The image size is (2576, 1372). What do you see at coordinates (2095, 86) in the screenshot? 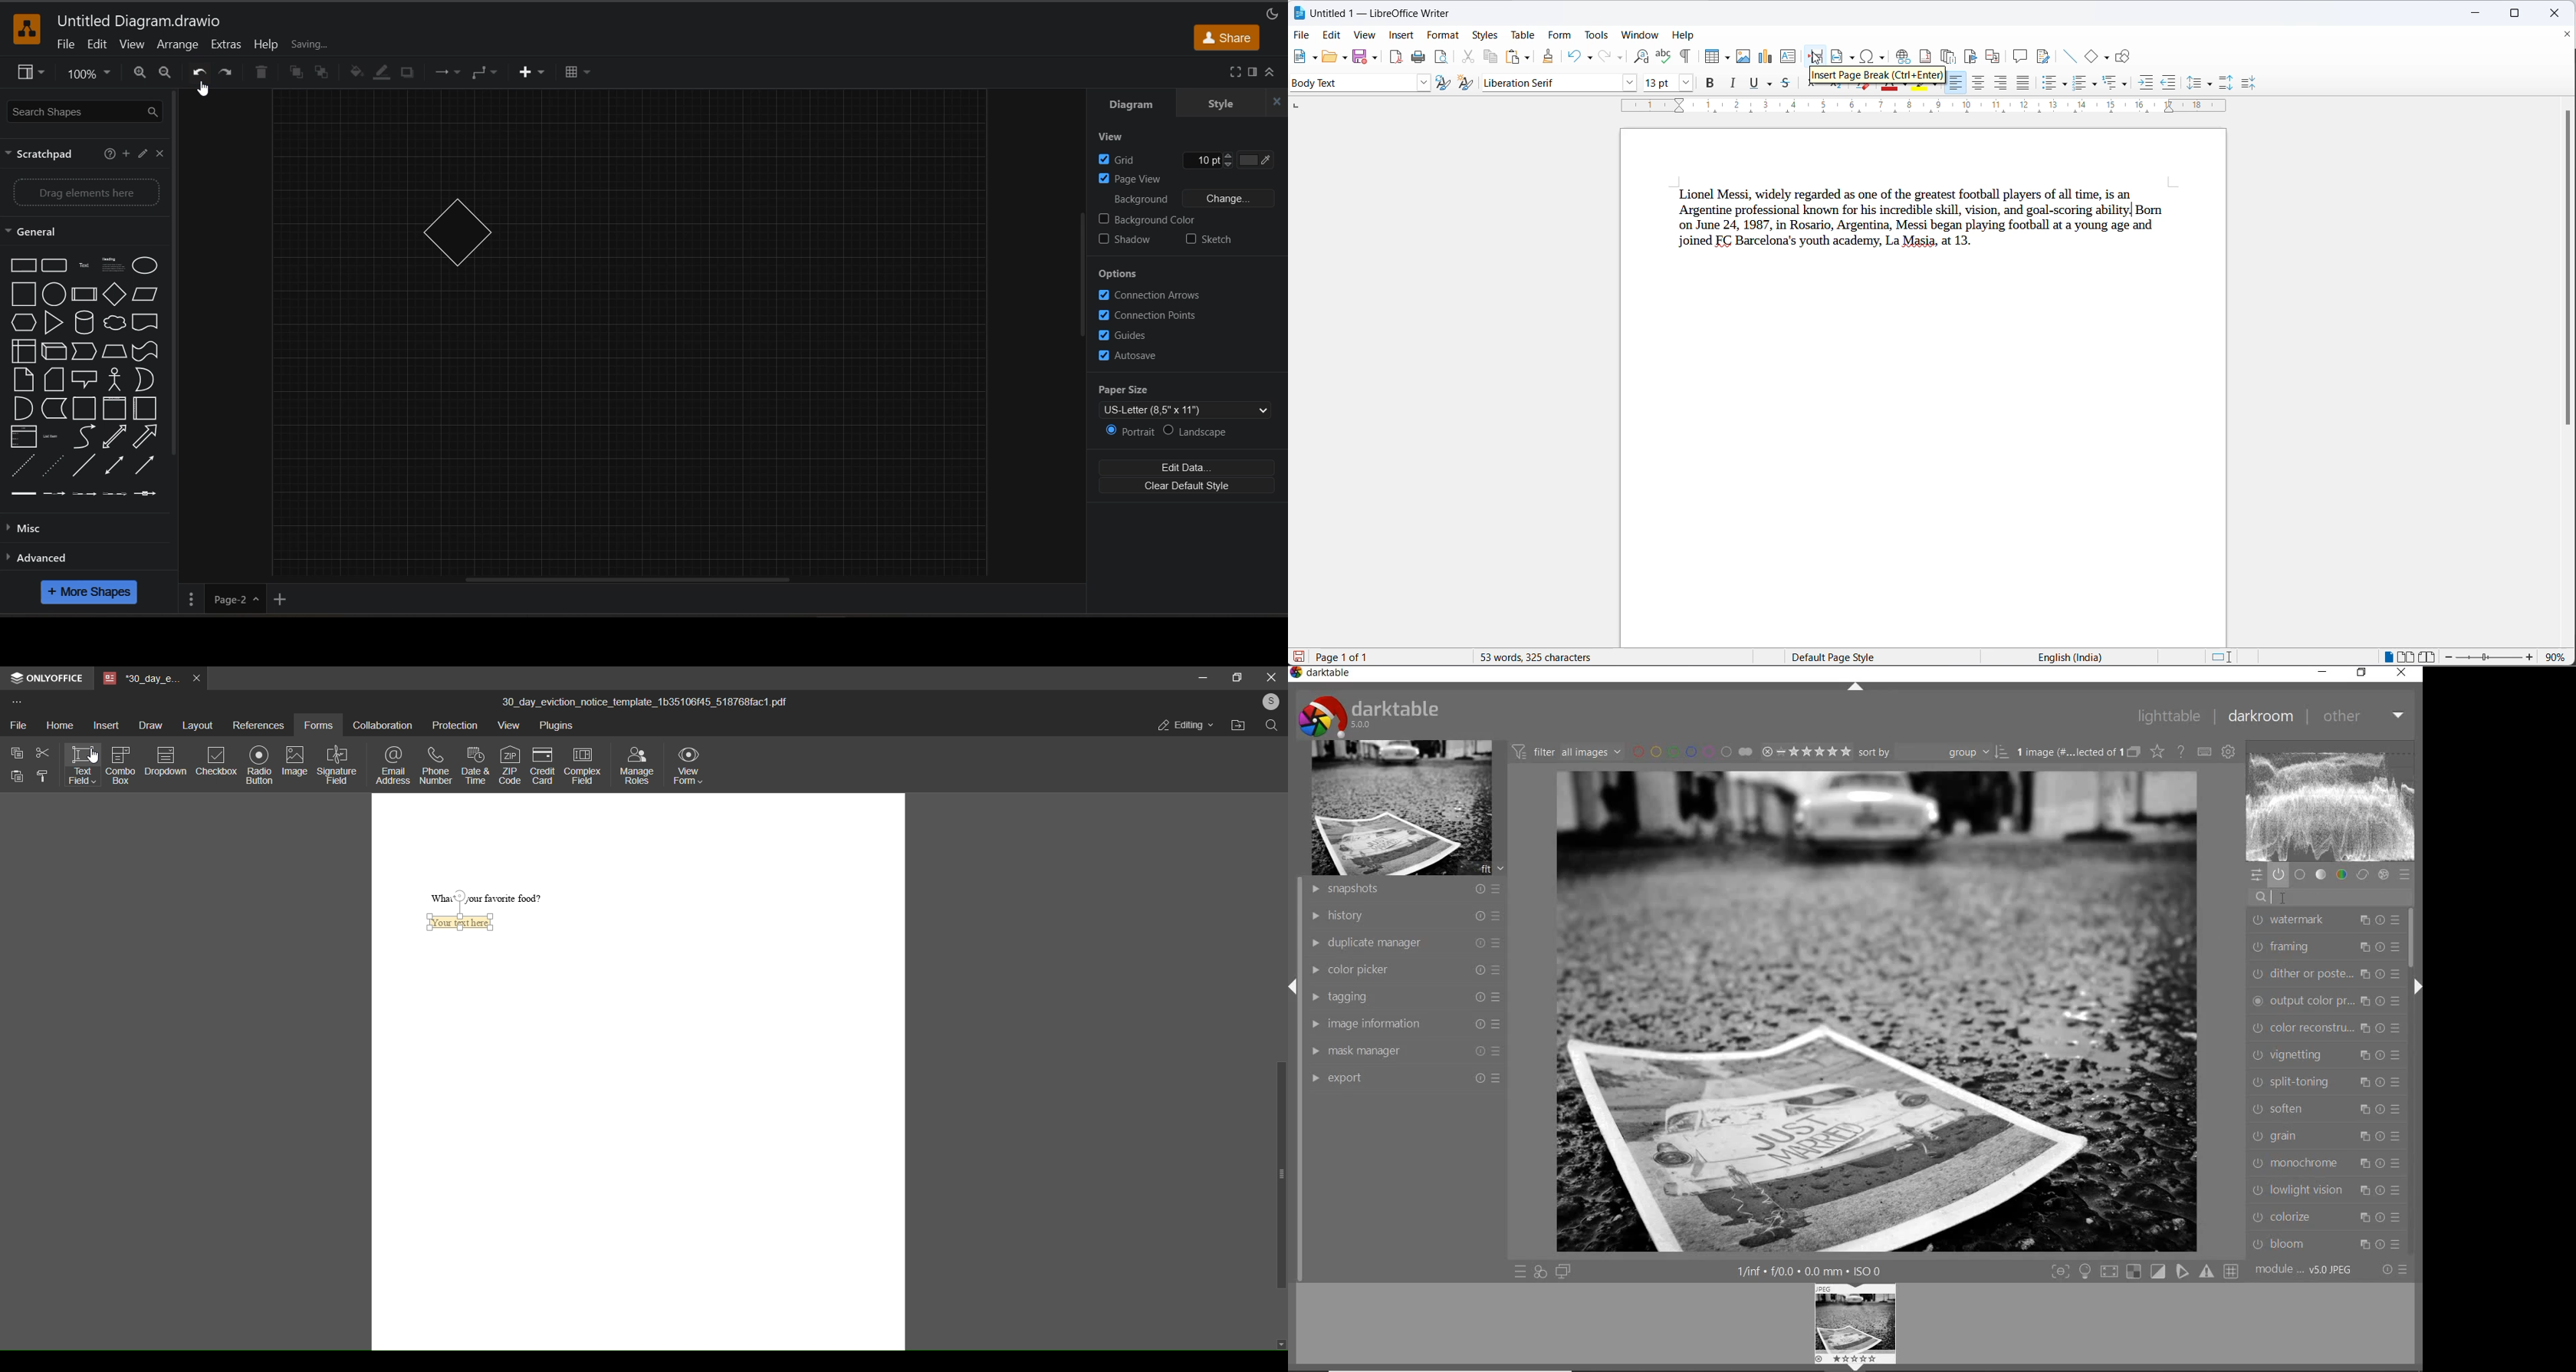
I see `toggle ordered list options` at bounding box center [2095, 86].